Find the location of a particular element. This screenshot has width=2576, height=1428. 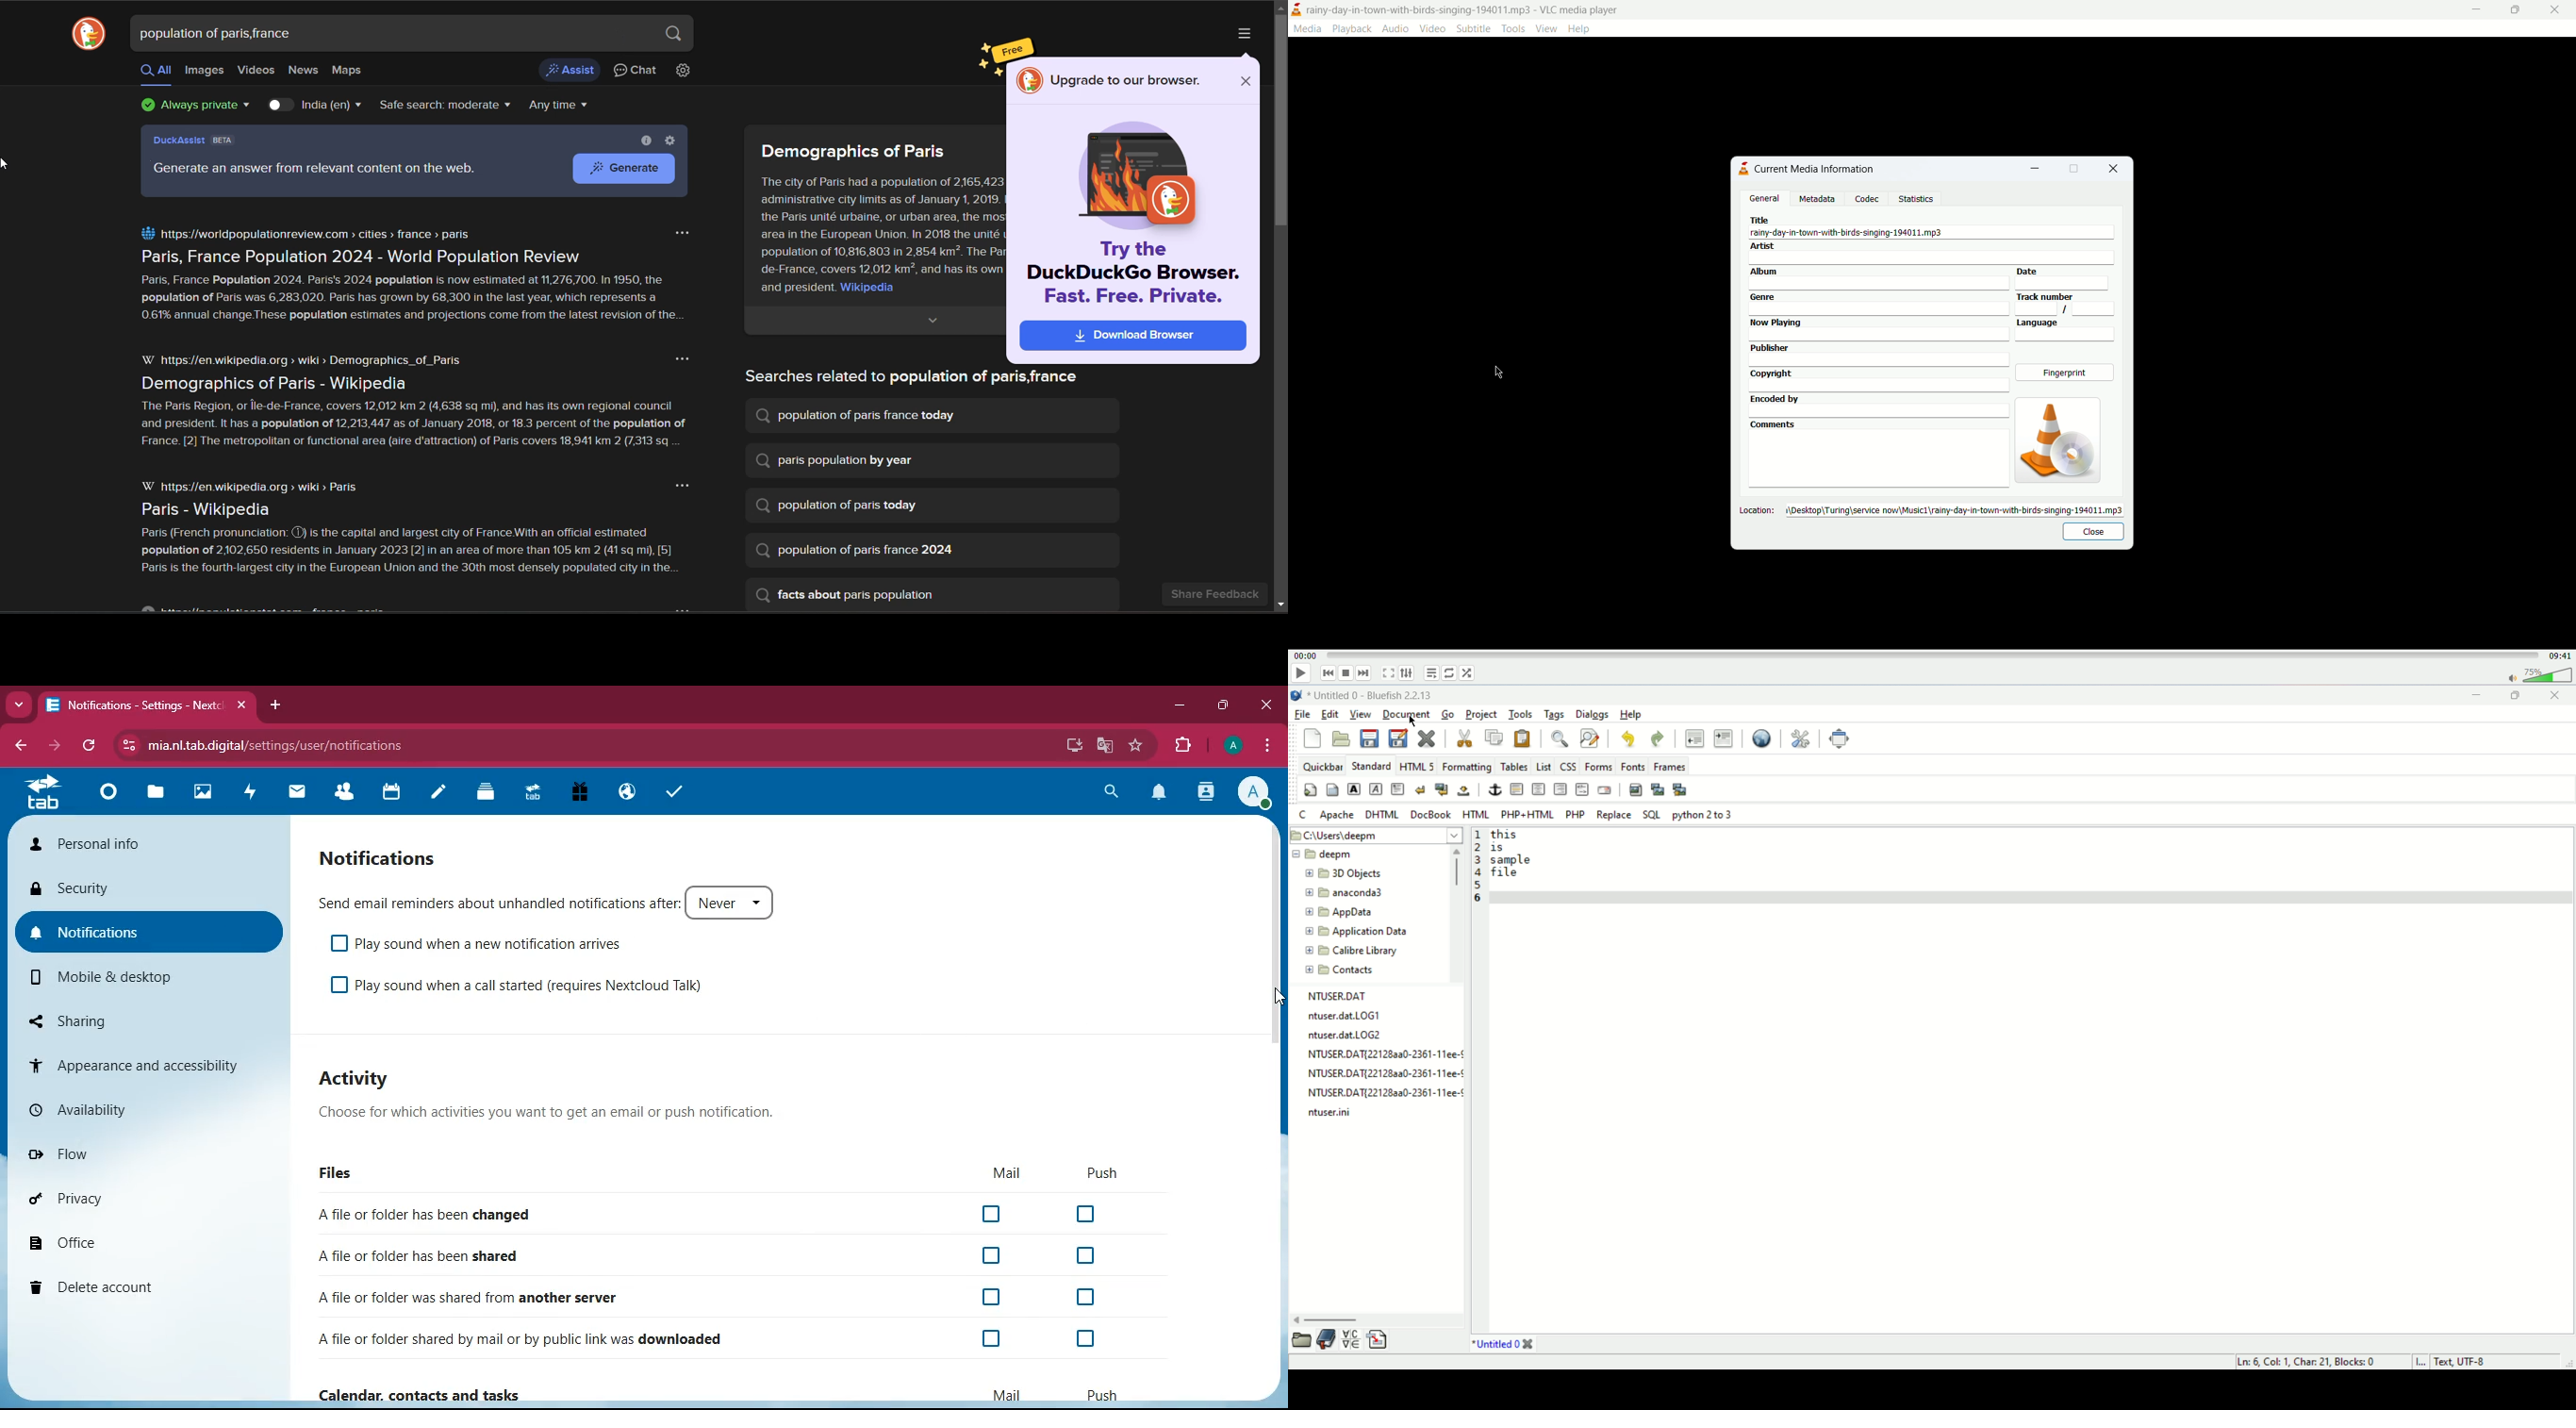

privacy is located at coordinates (141, 1197).